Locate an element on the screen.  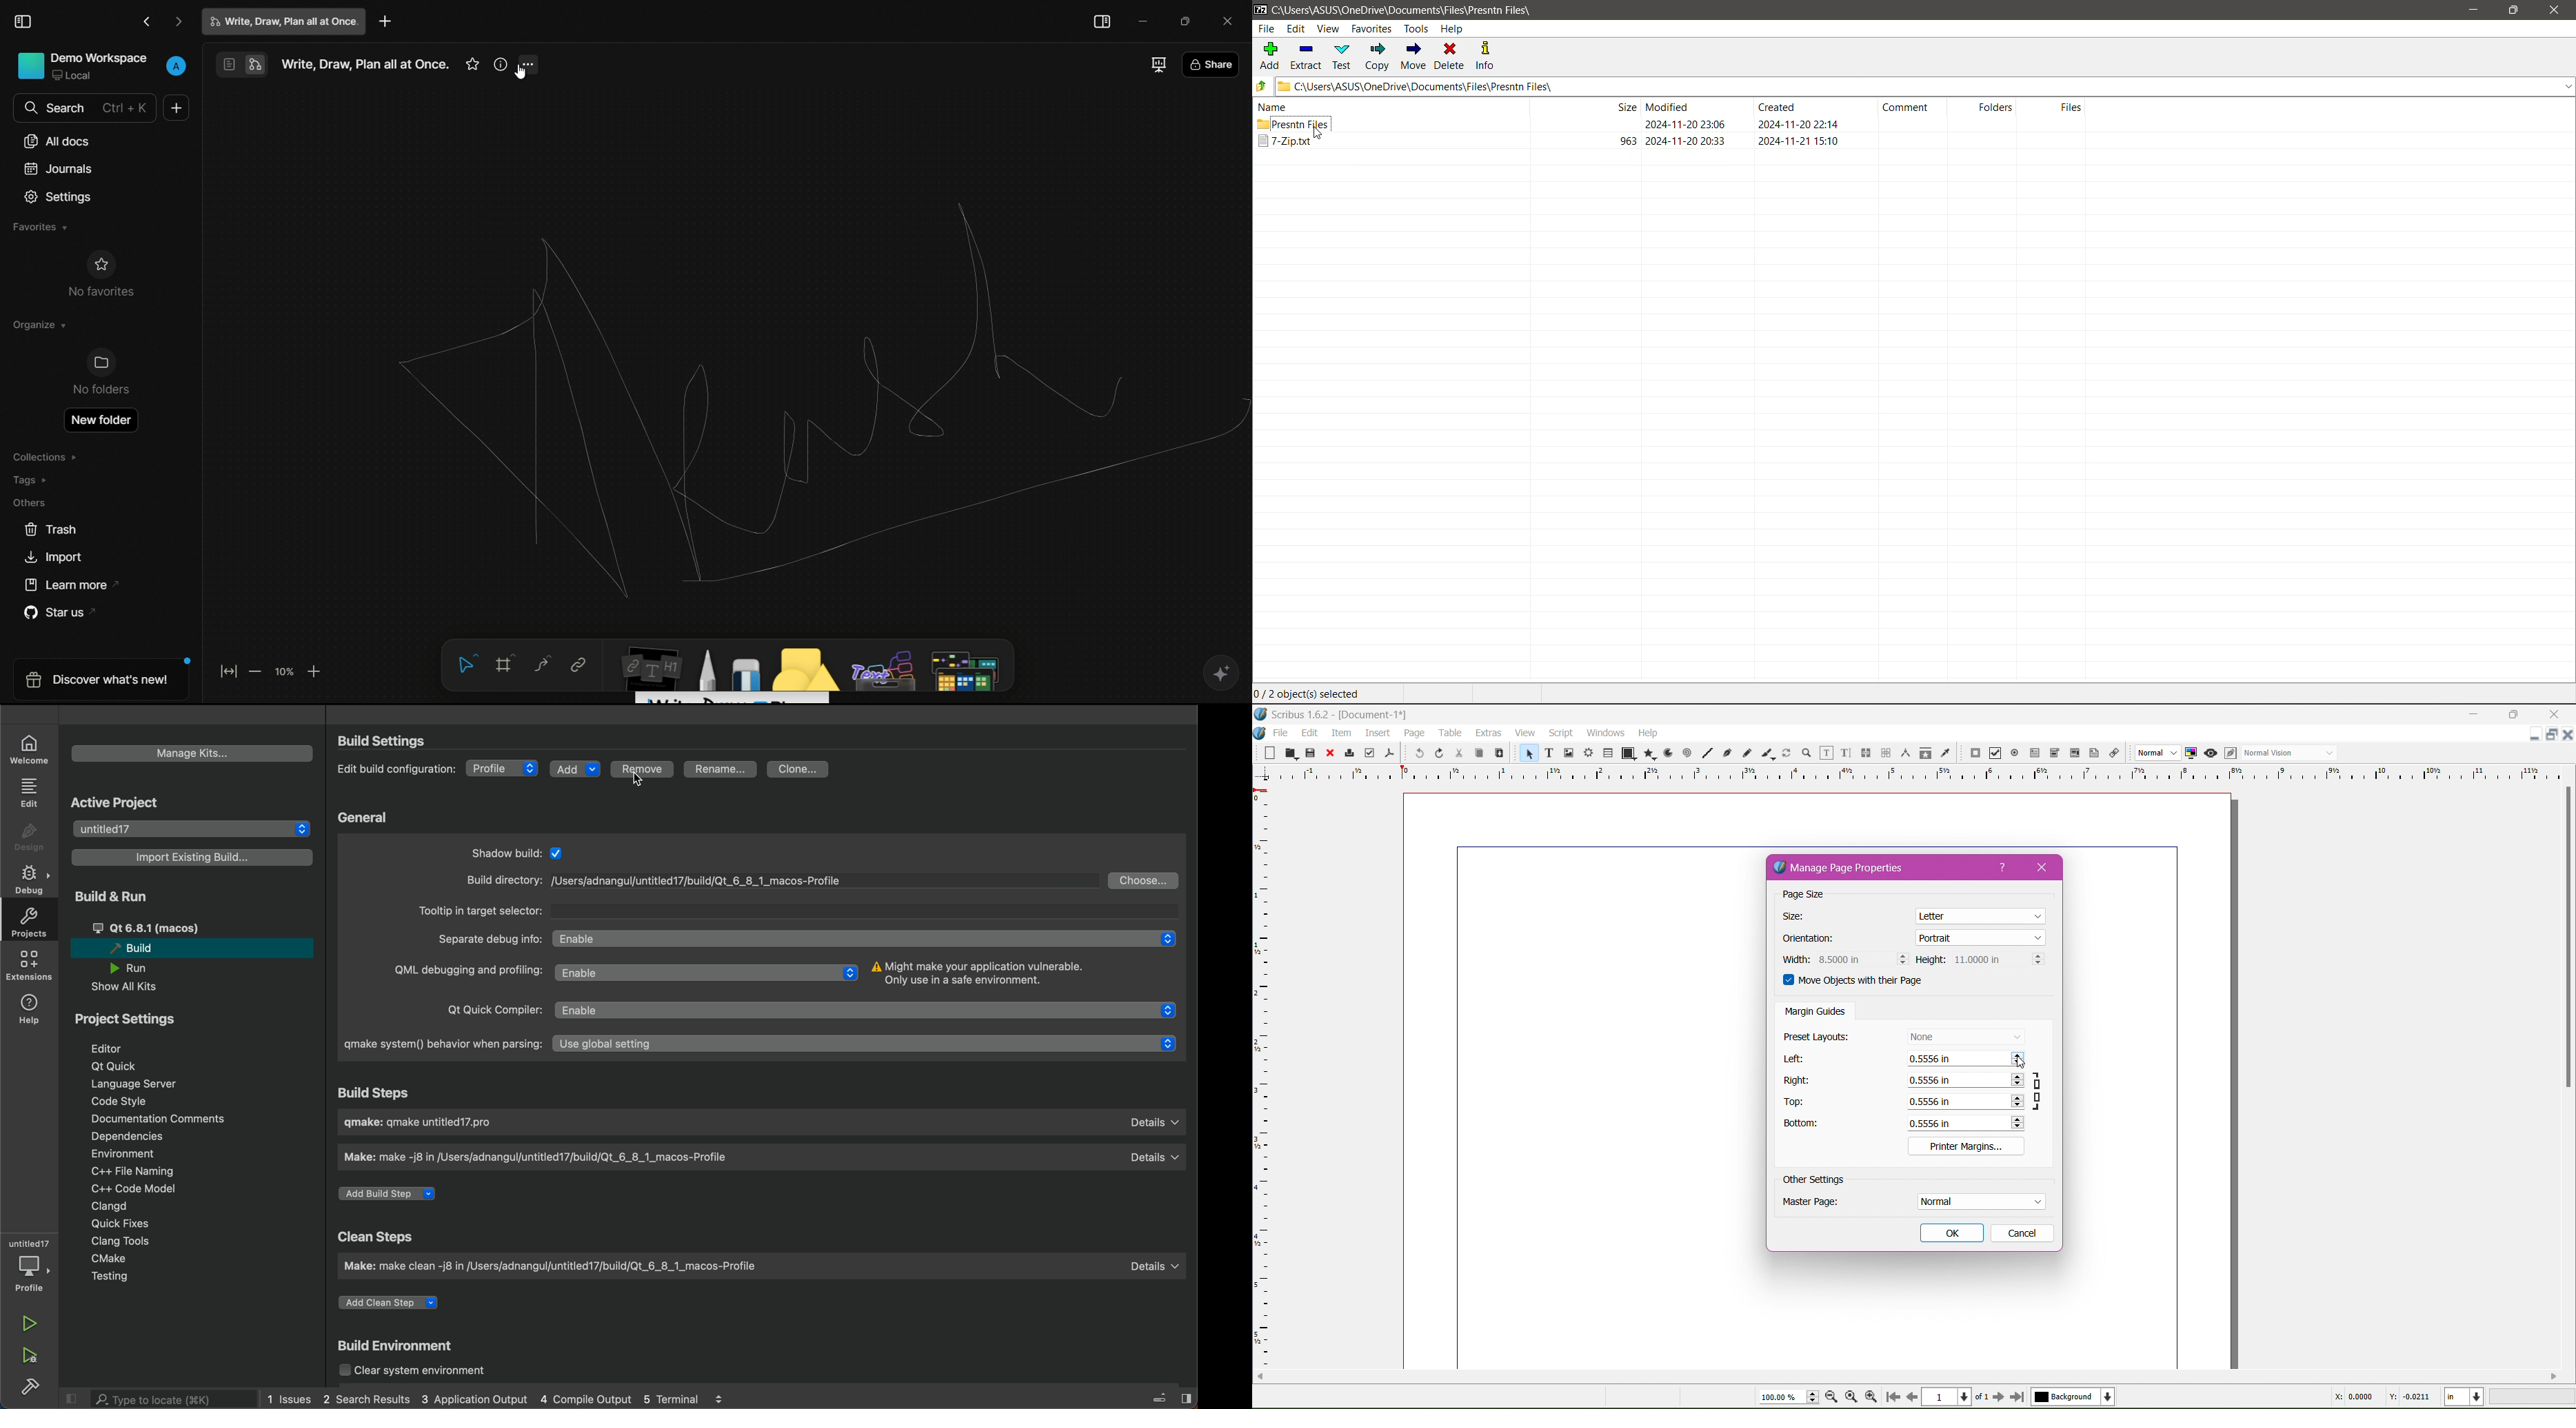
add a build step is located at coordinates (392, 1194).